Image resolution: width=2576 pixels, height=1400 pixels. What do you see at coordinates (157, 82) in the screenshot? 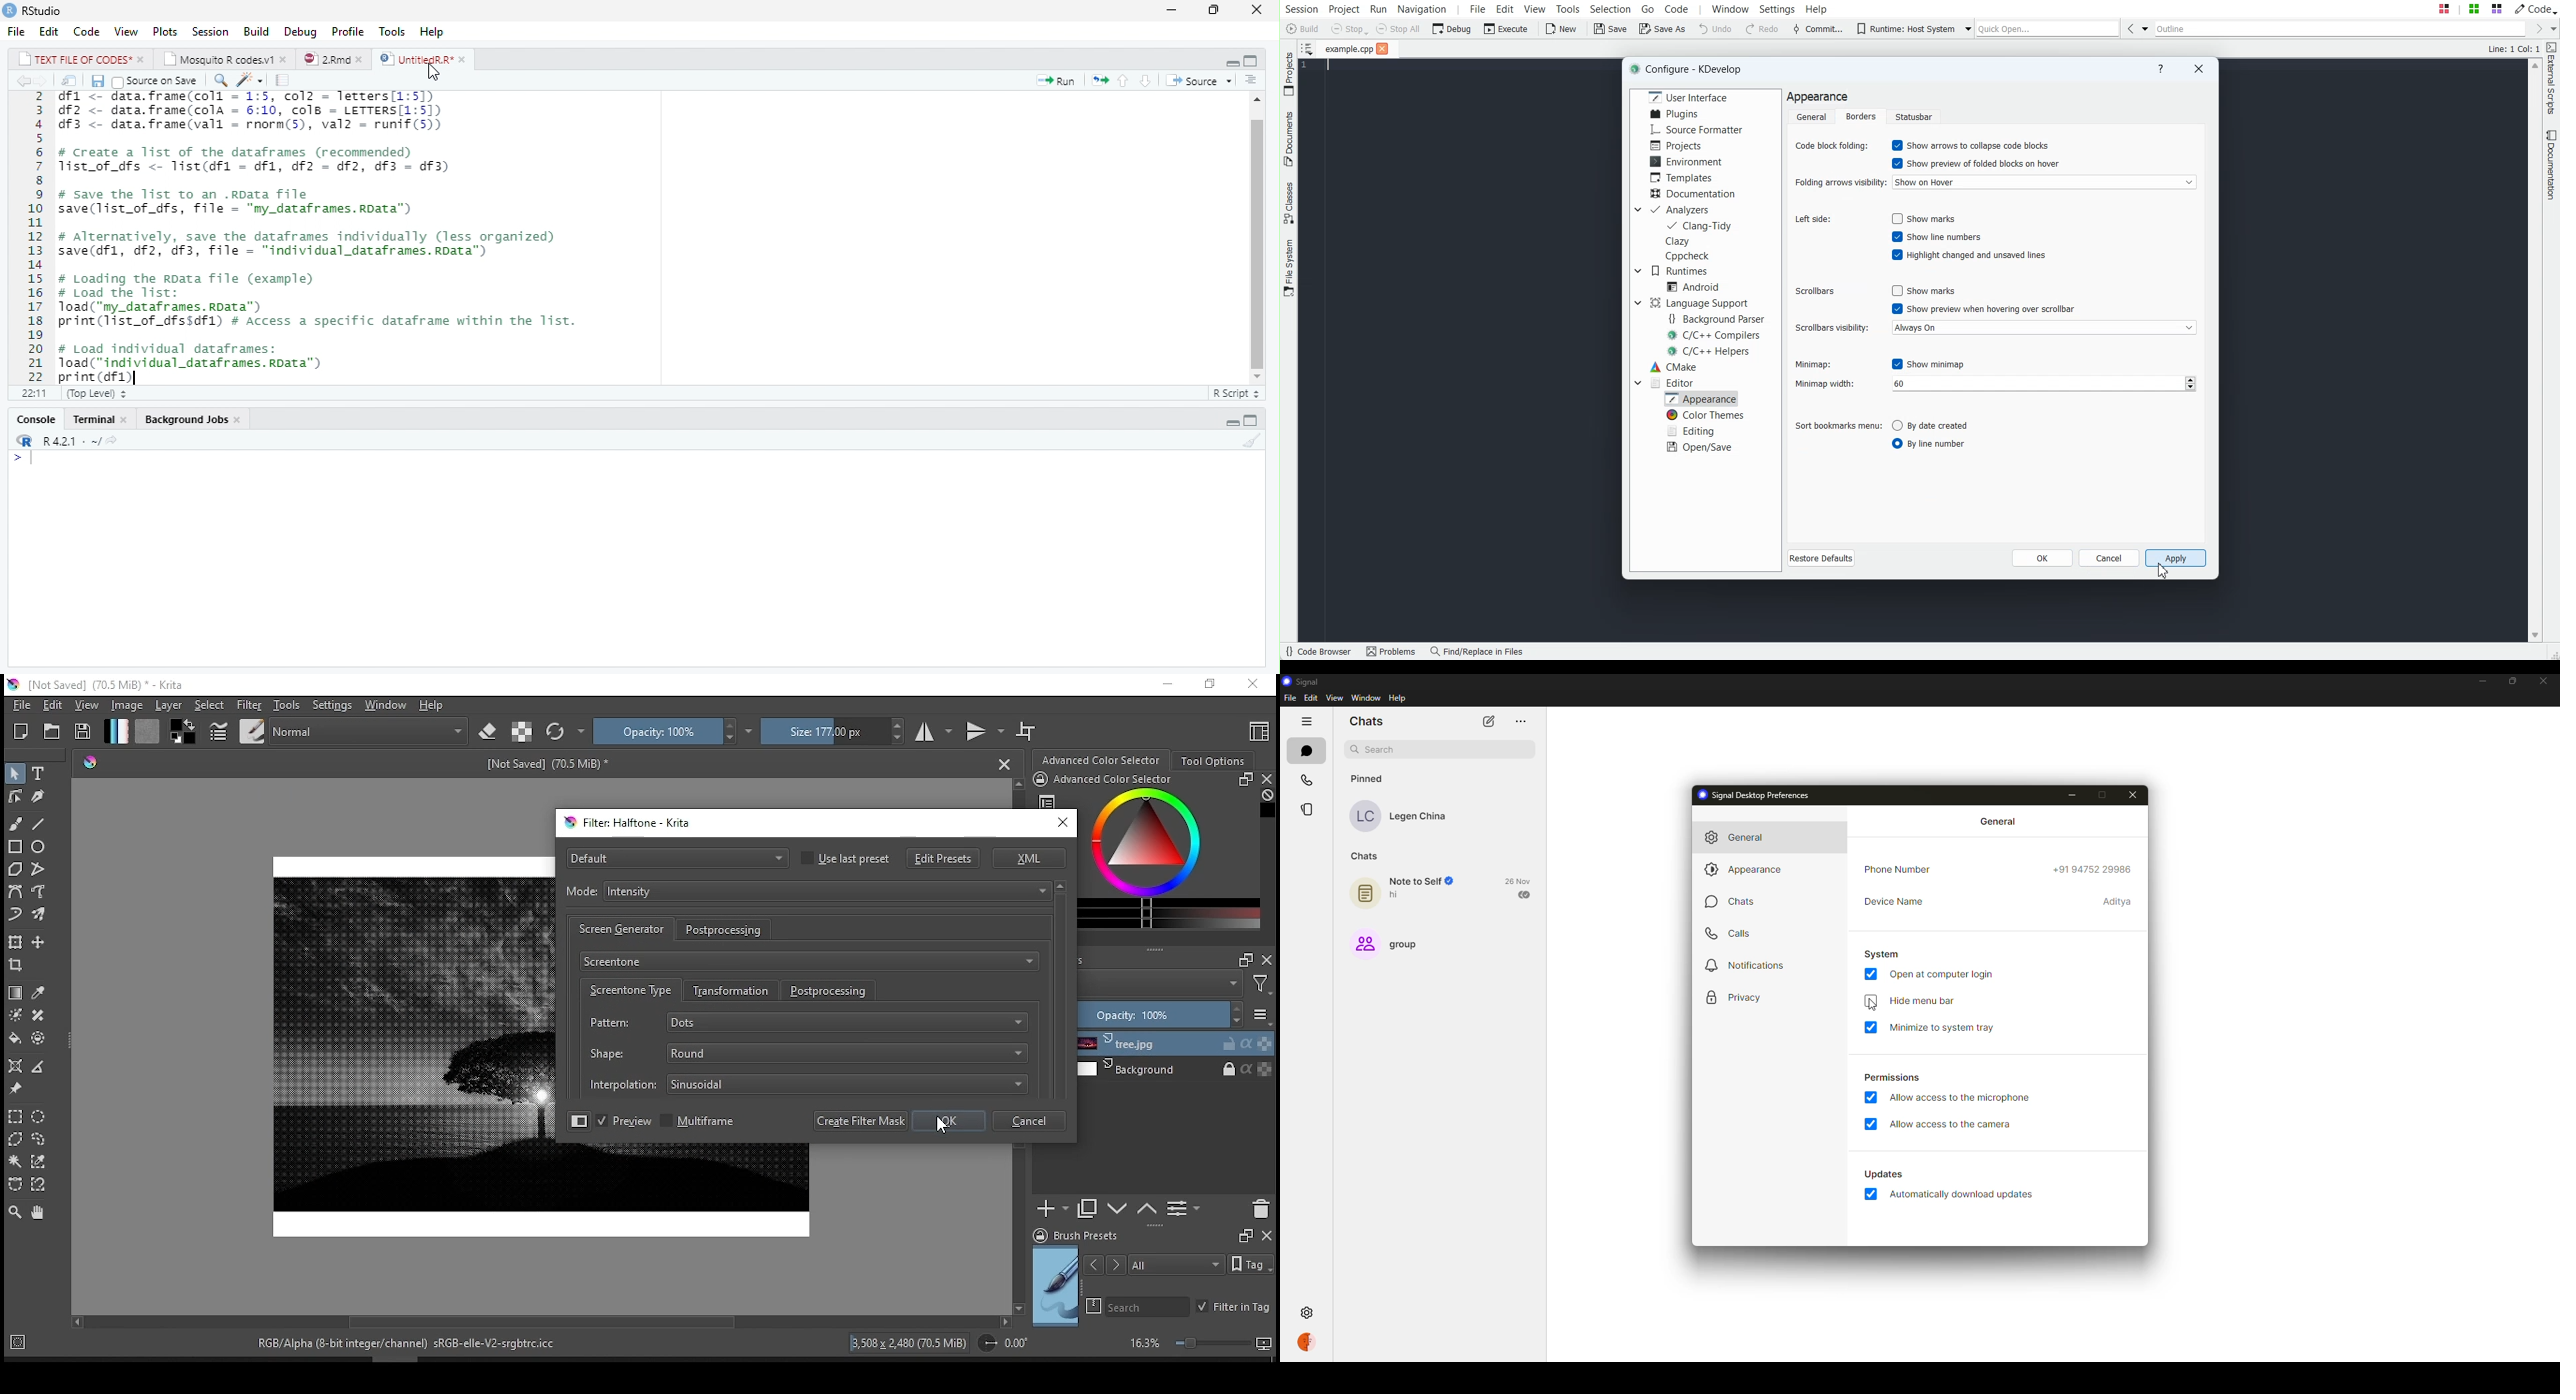
I see `Source on Save` at bounding box center [157, 82].